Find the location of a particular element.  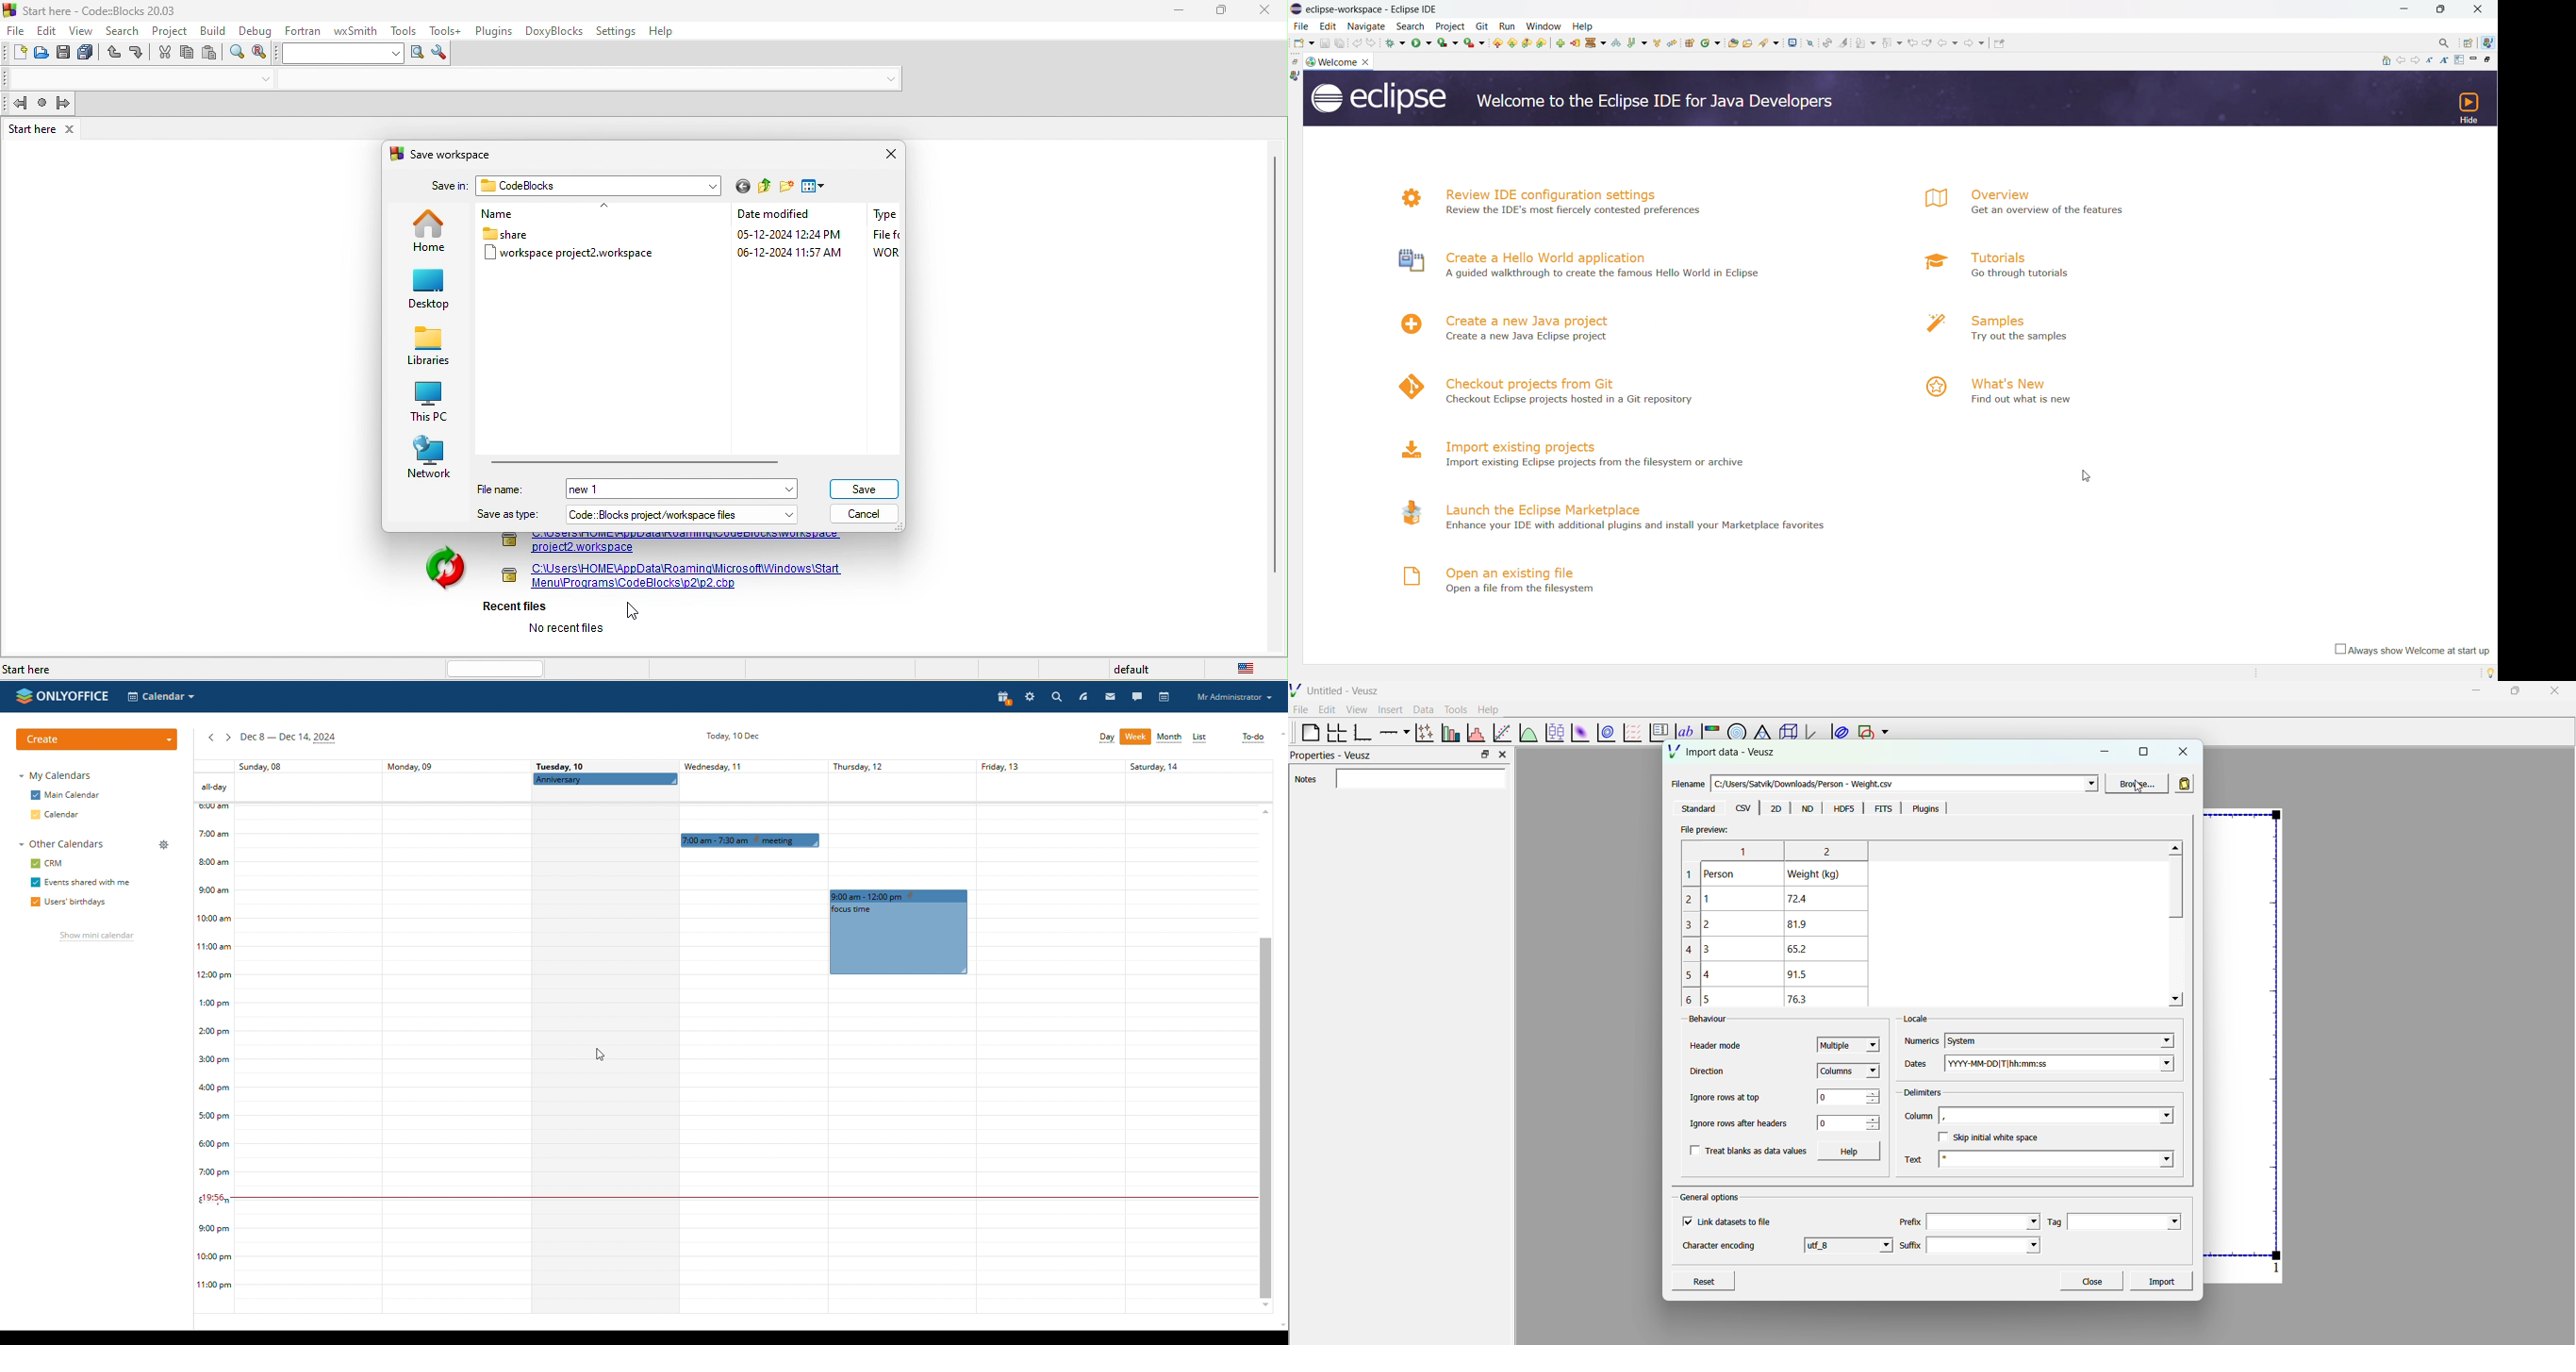

3d graph is located at coordinates (1812, 734).